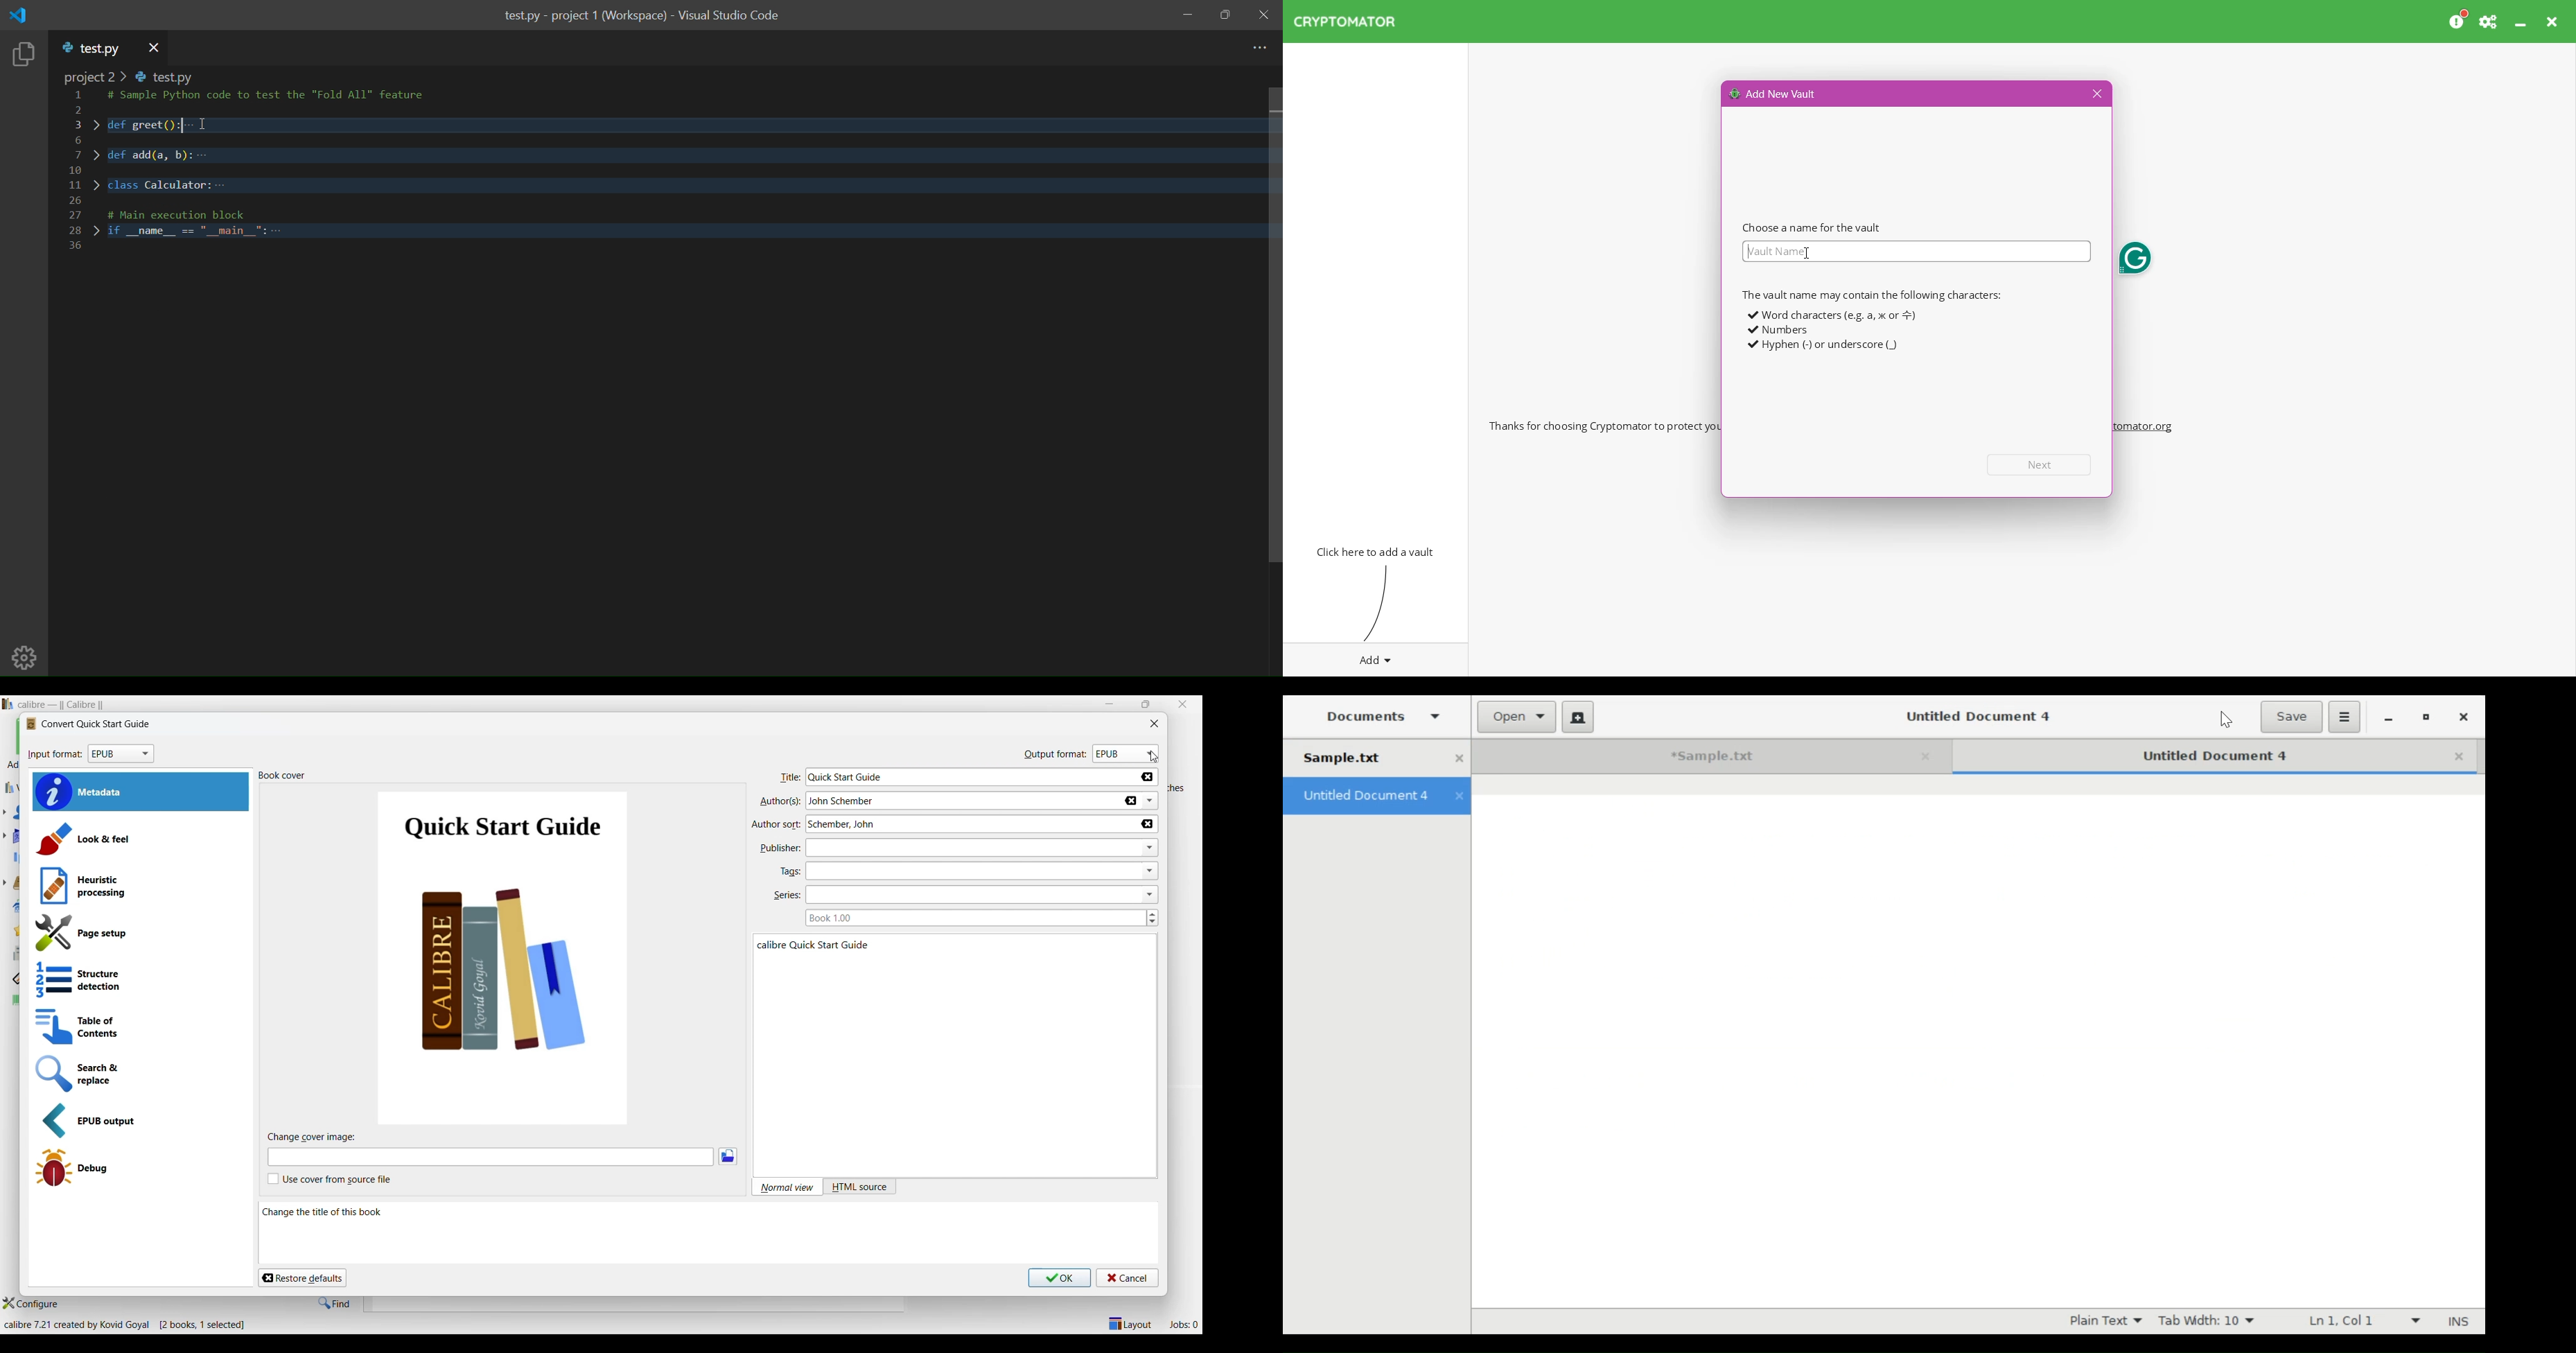 The width and height of the screenshot is (2576, 1372). I want to click on Book details, so click(956, 1056).